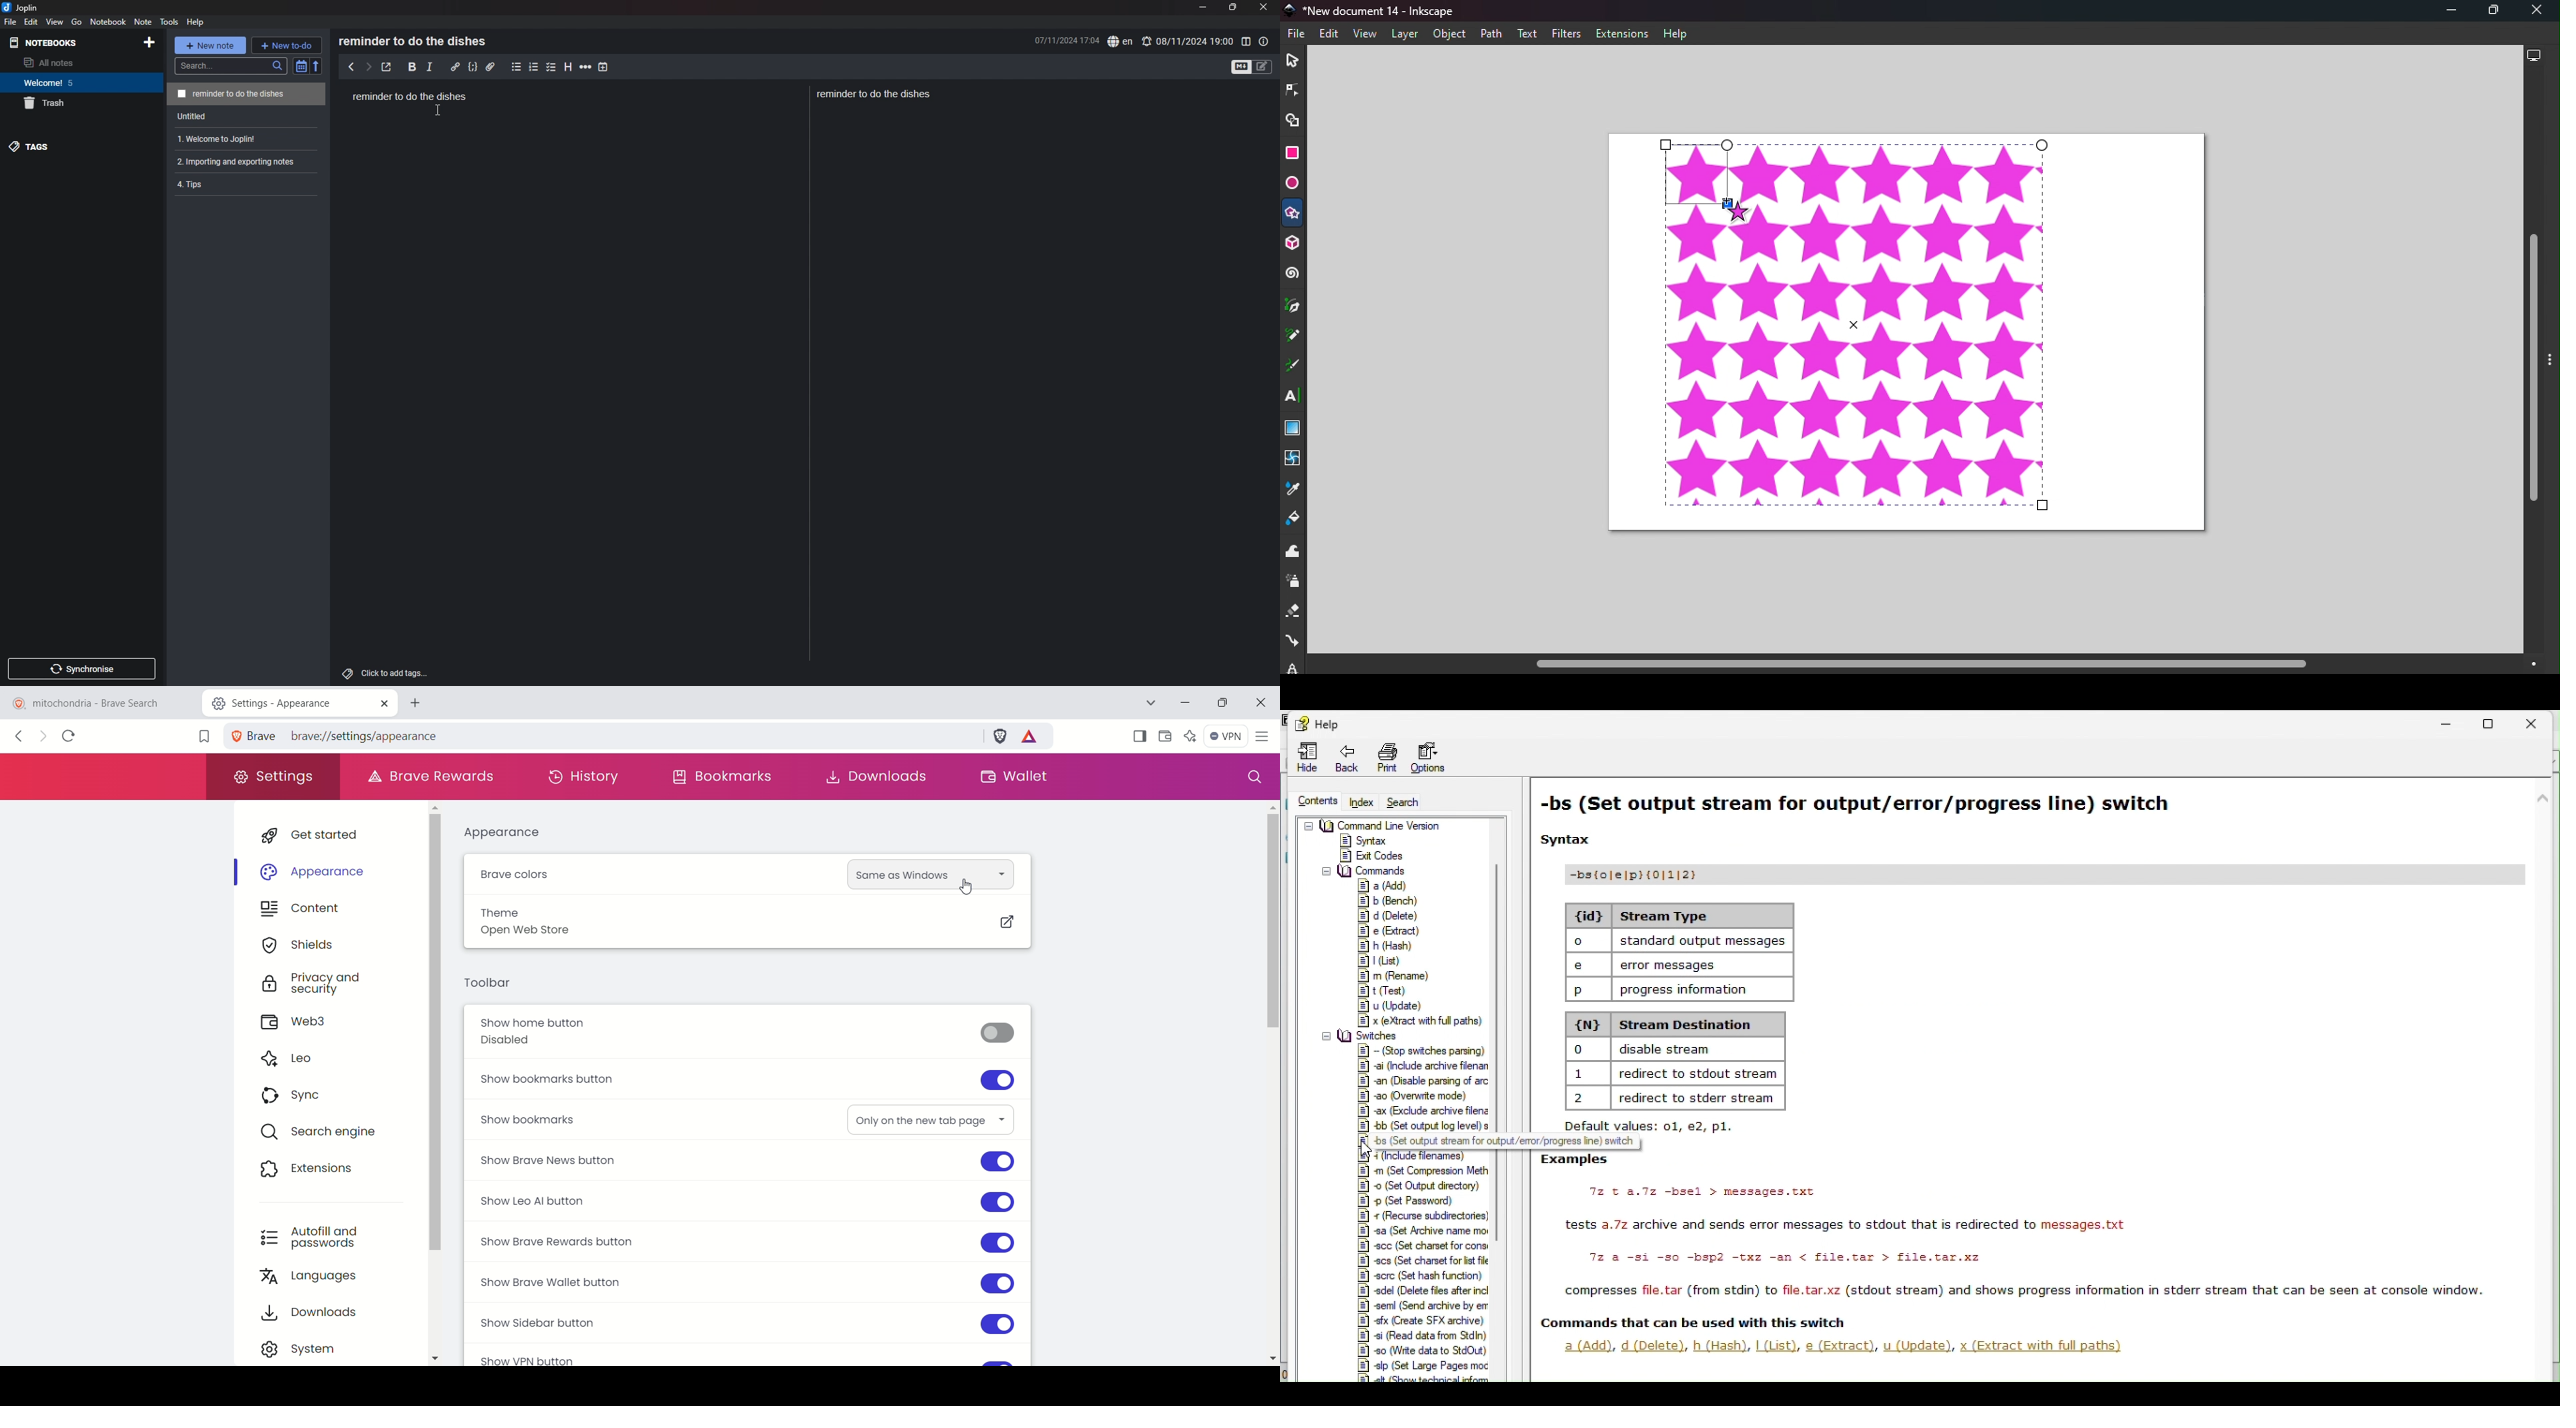  What do you see at coordinates (1246, 41) in the screenshot?
I see `toggle editor layout` at bounding box center [1246, 41].